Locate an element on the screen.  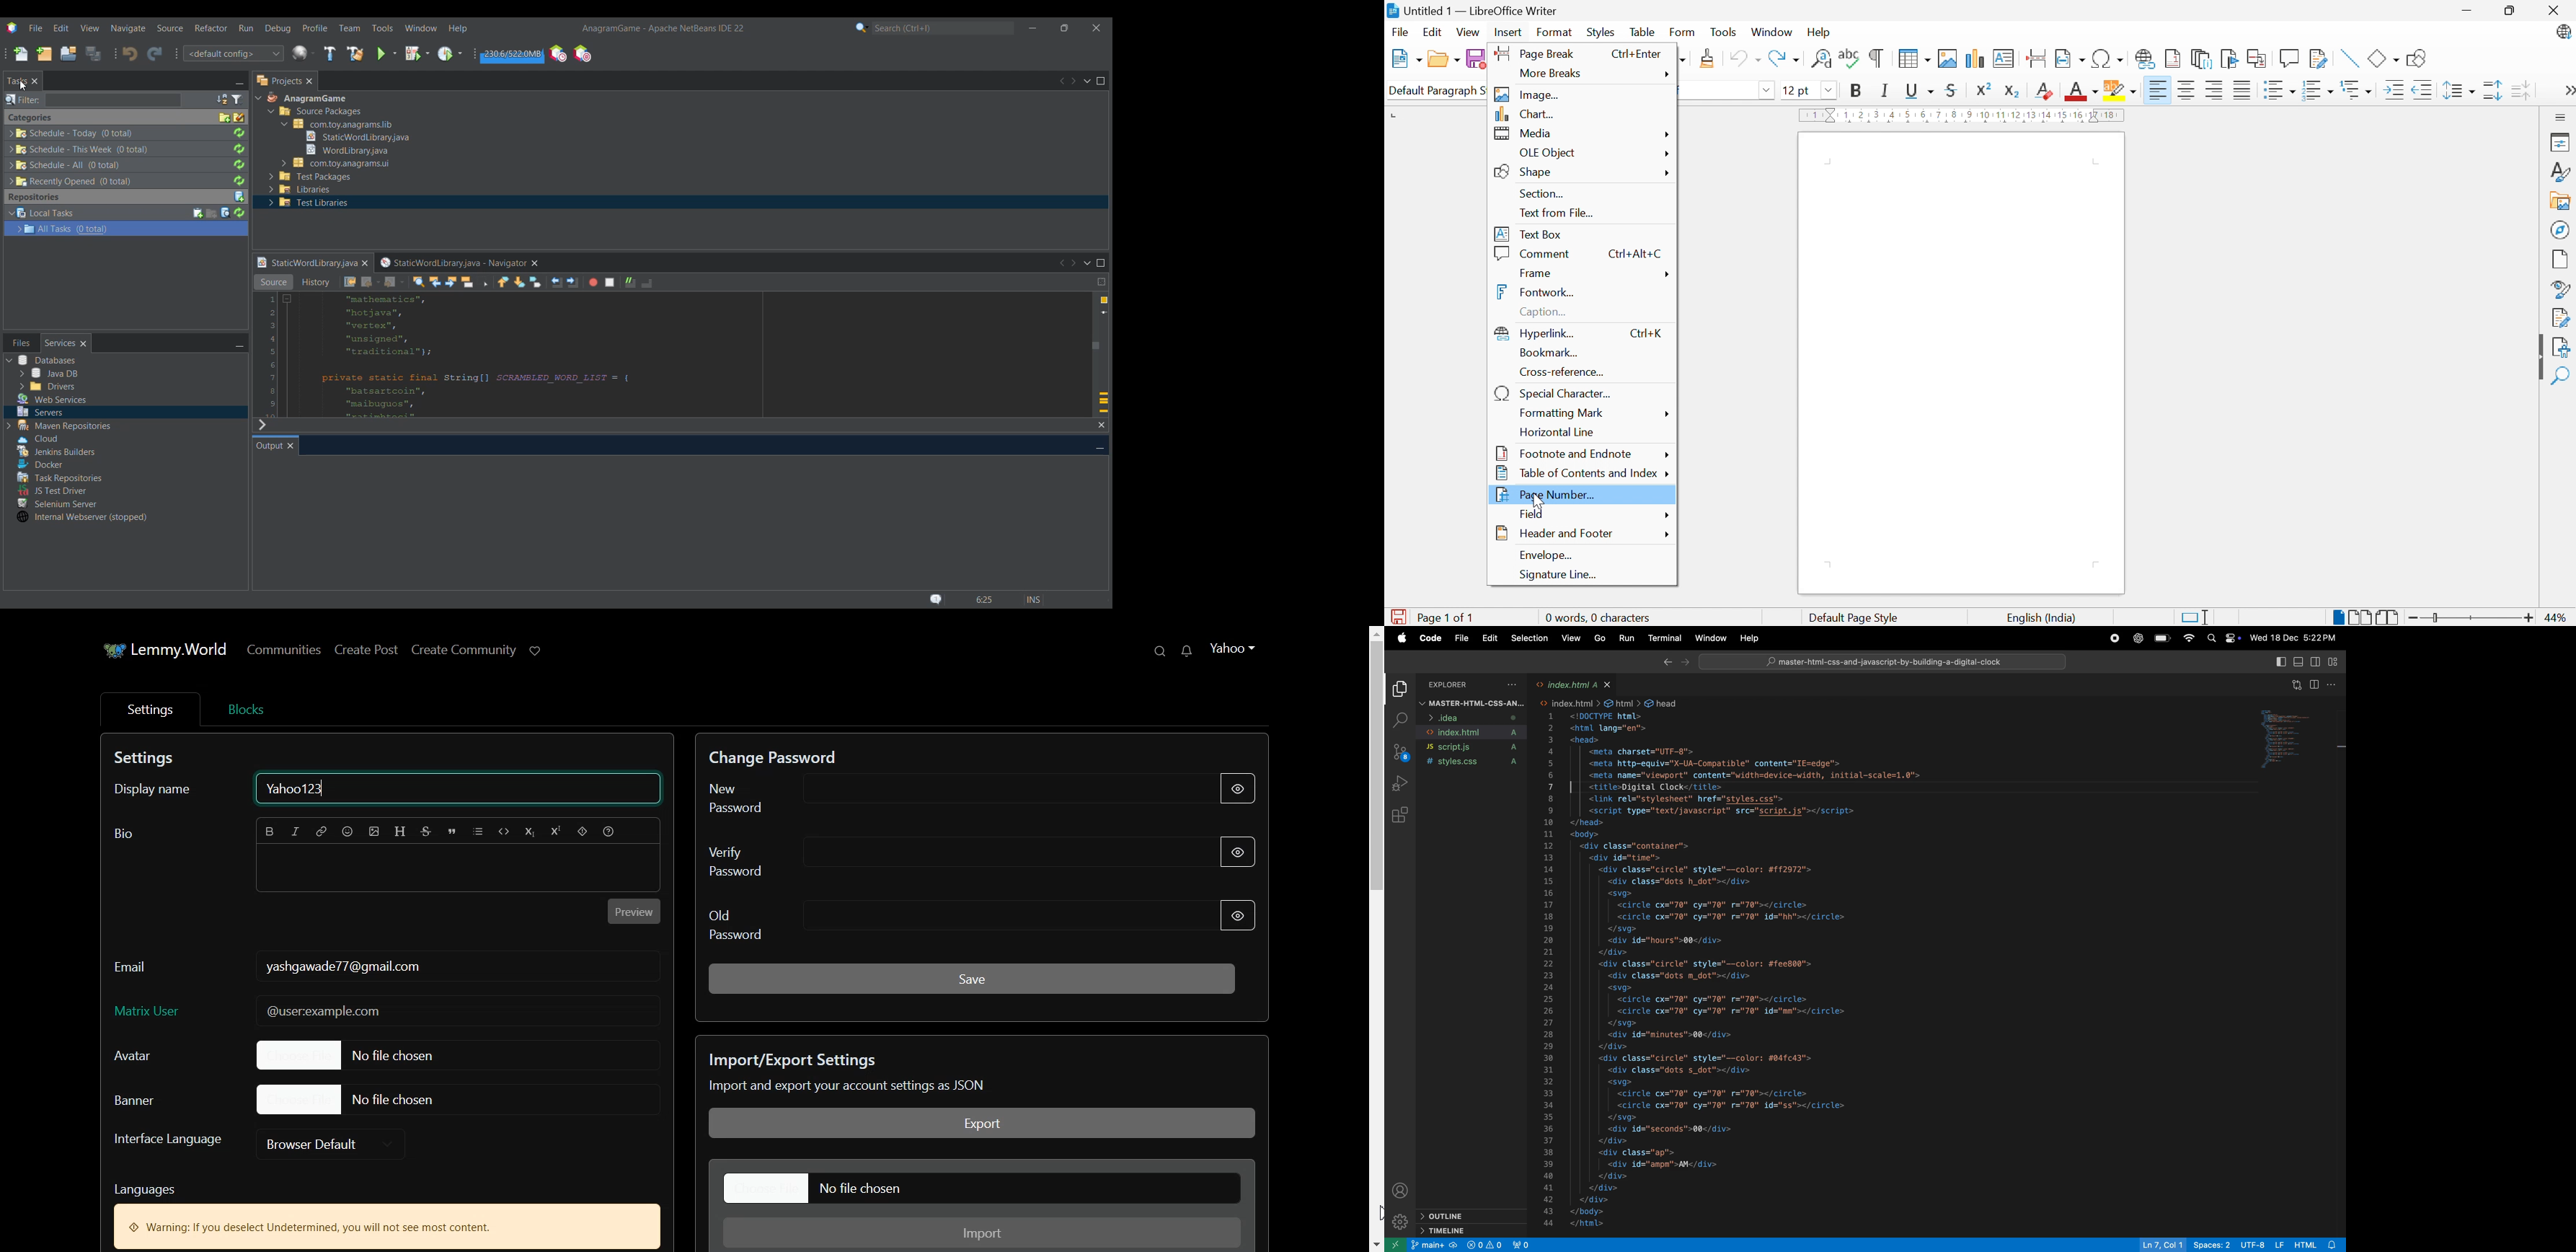
Header is located at coordinates (402, 832).